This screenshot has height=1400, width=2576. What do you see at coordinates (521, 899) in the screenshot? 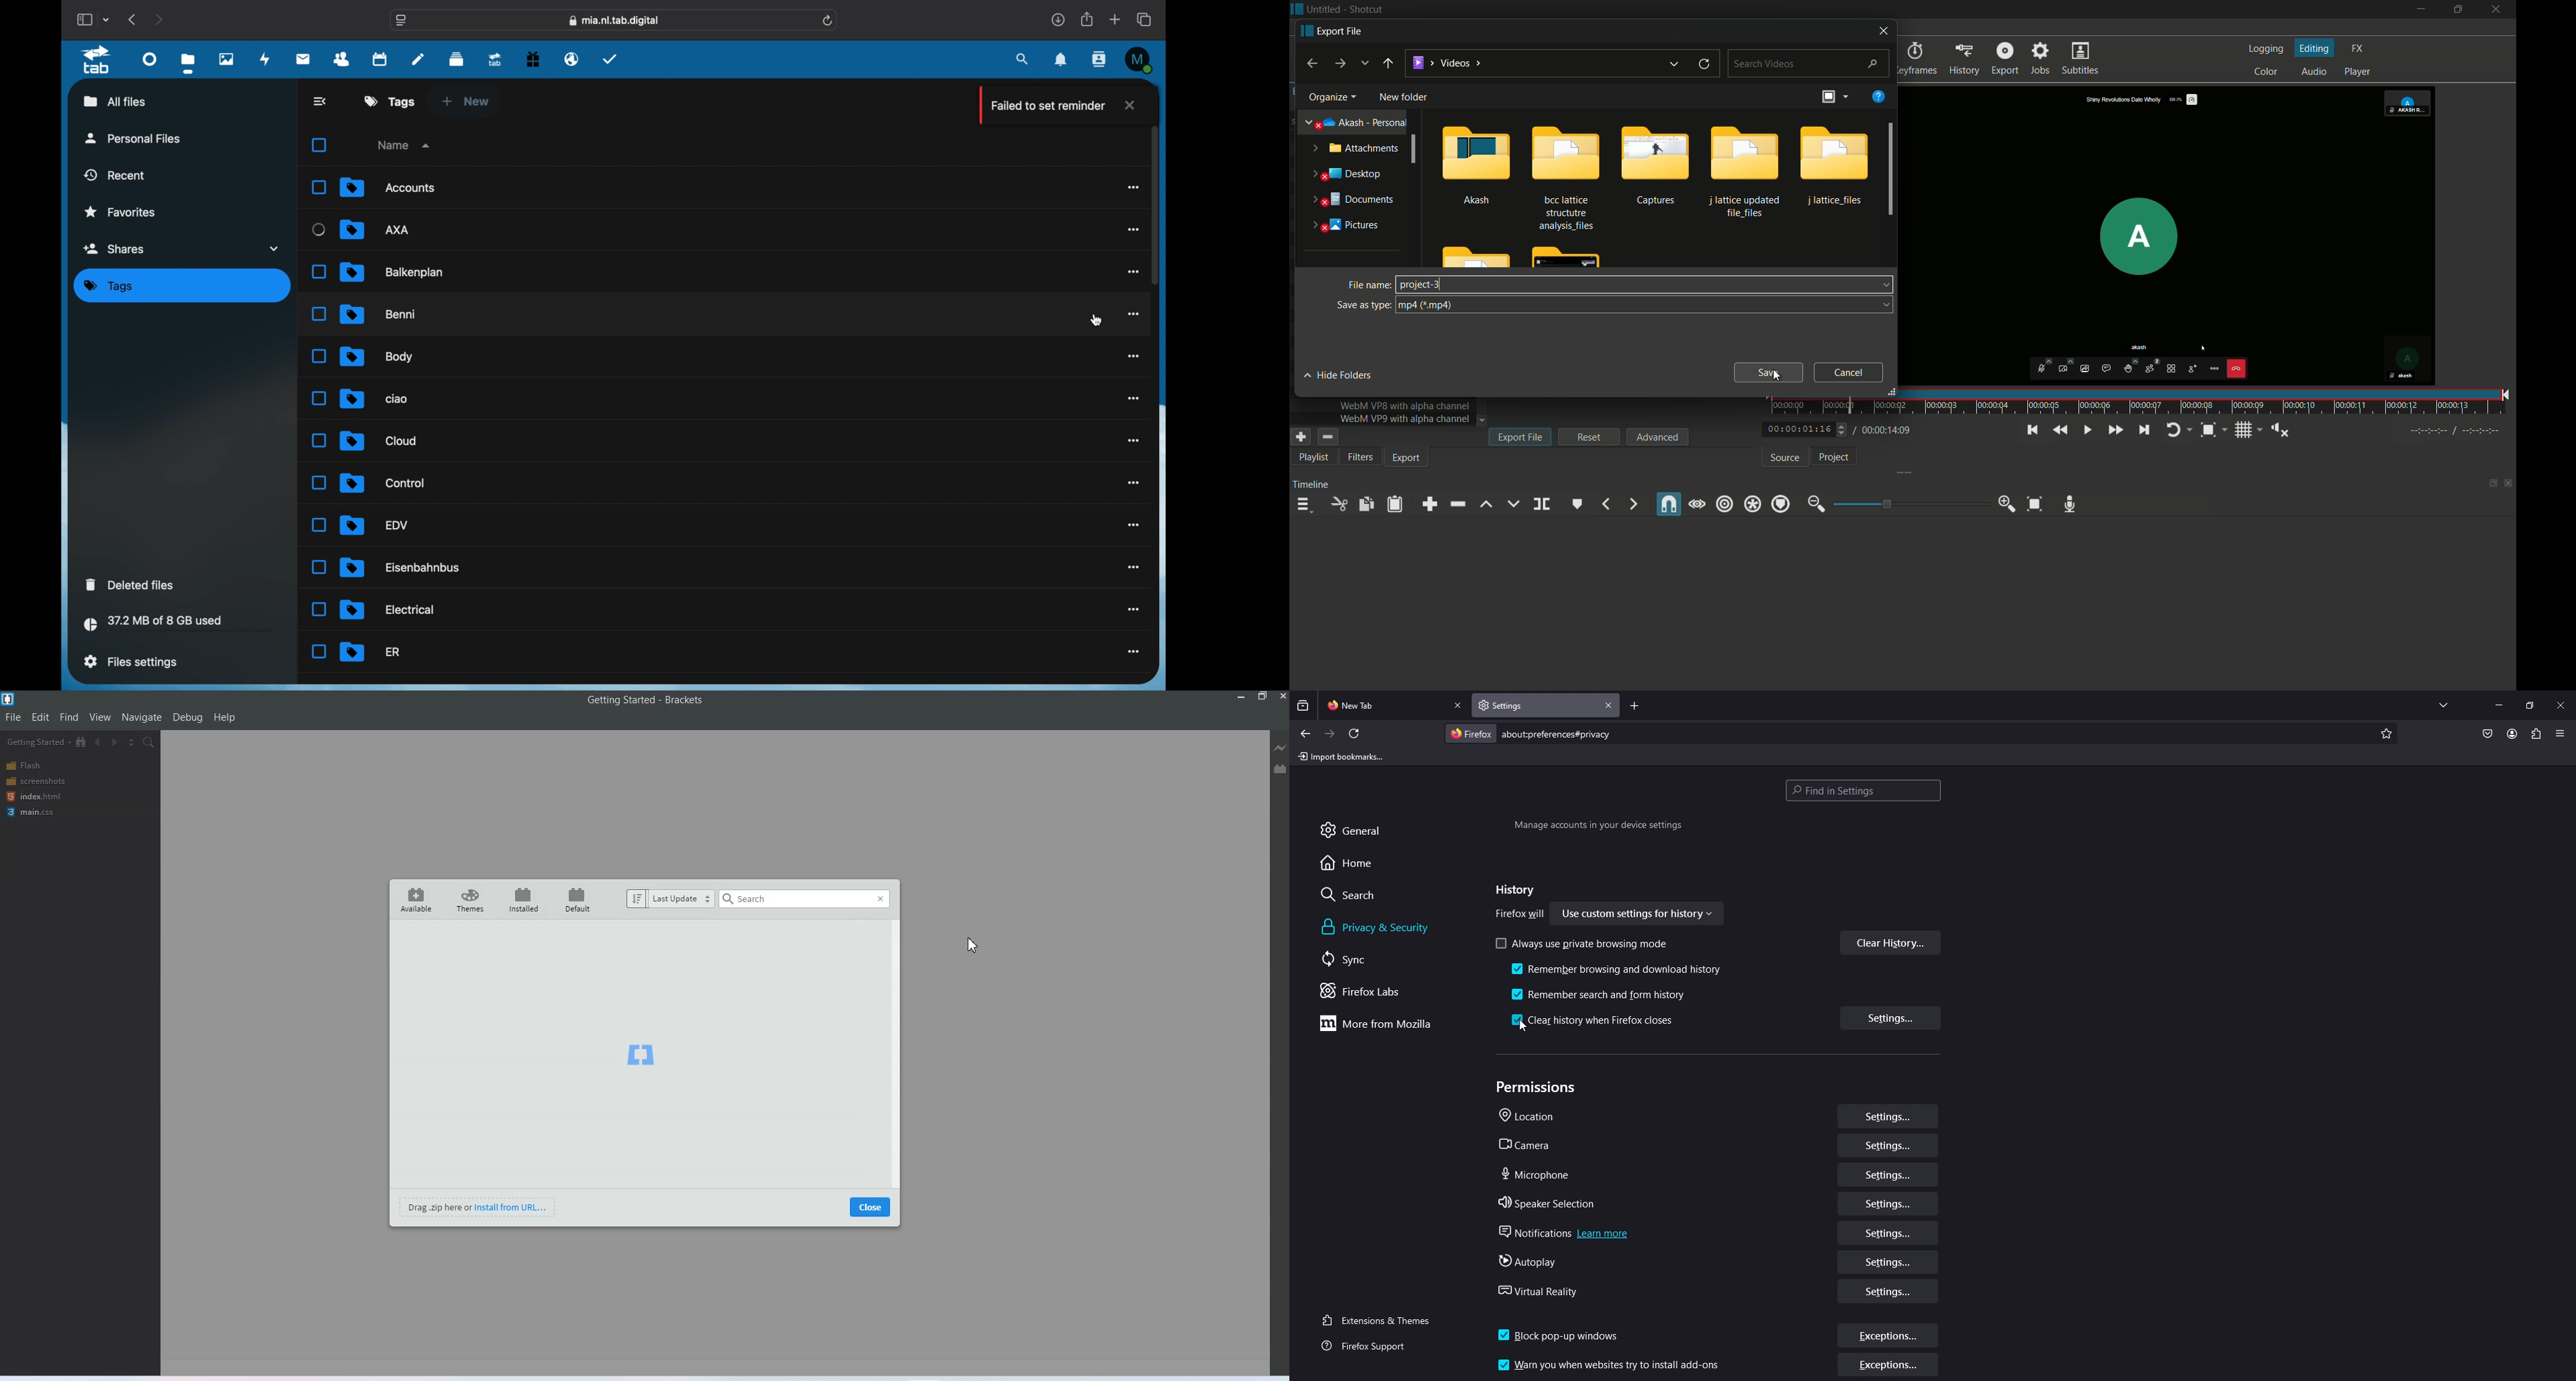
I see `Installed` at bounding box center [521, 899].